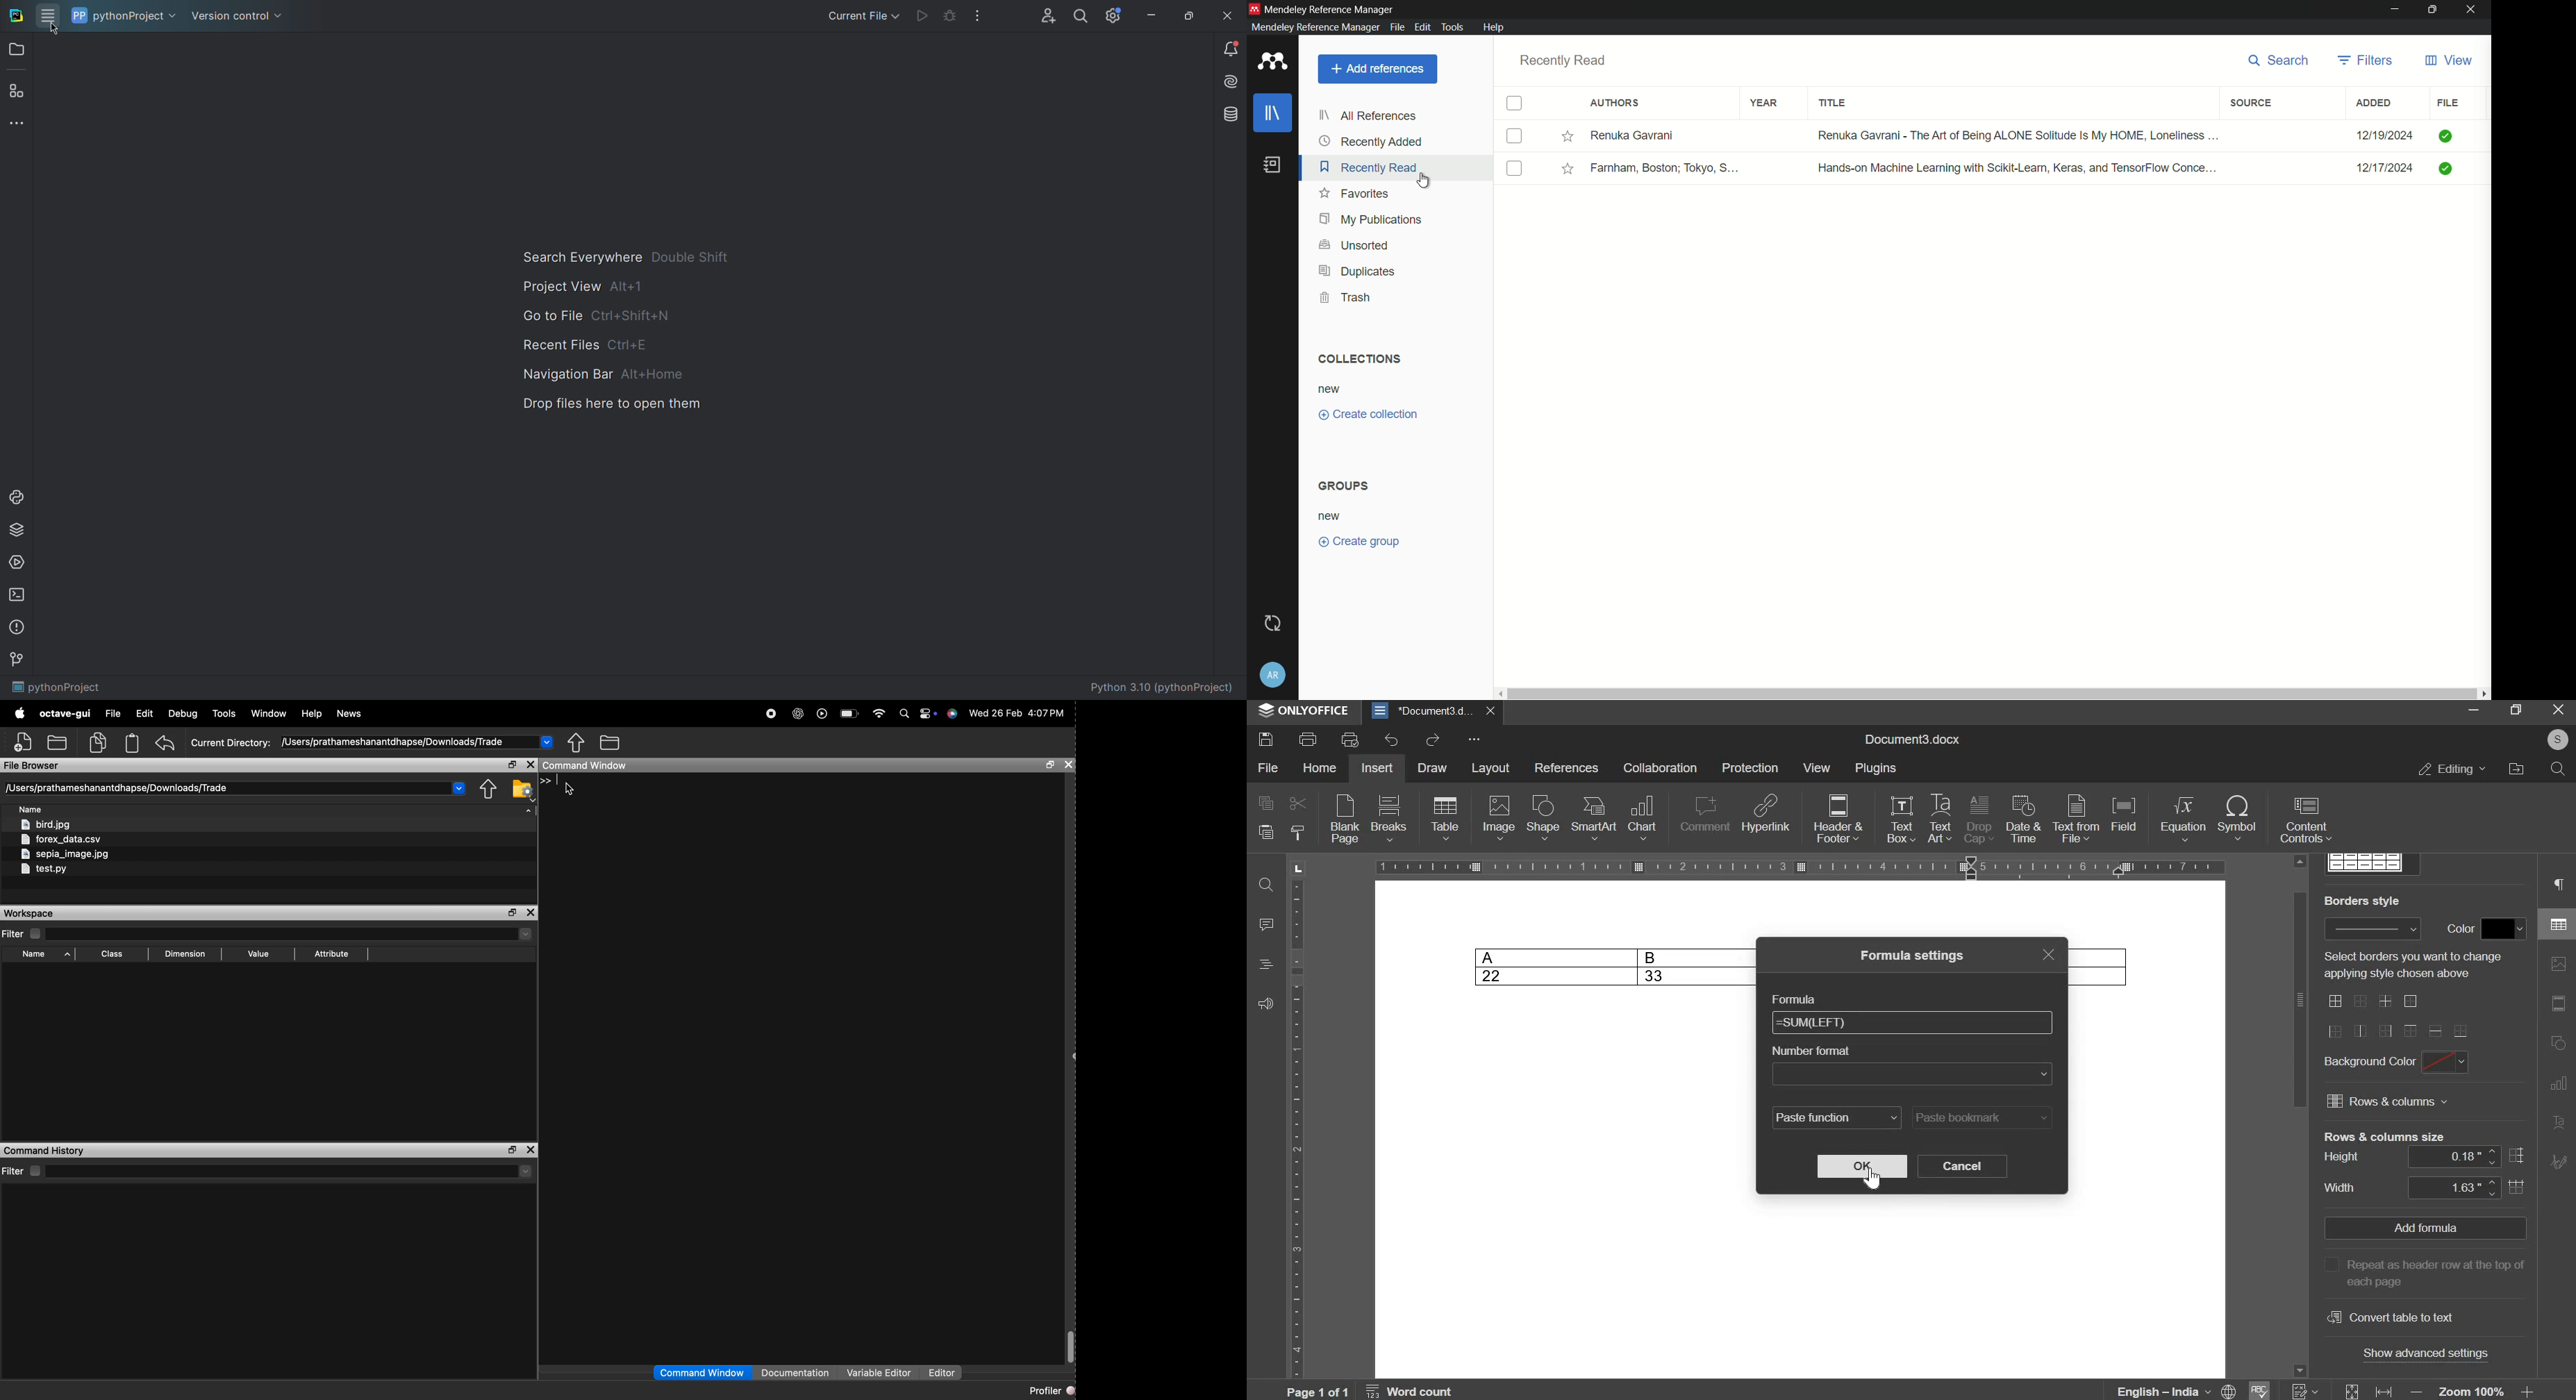  Describe the element at coordinates (571, 789) in the screenshot. I see `cursor` at that location.